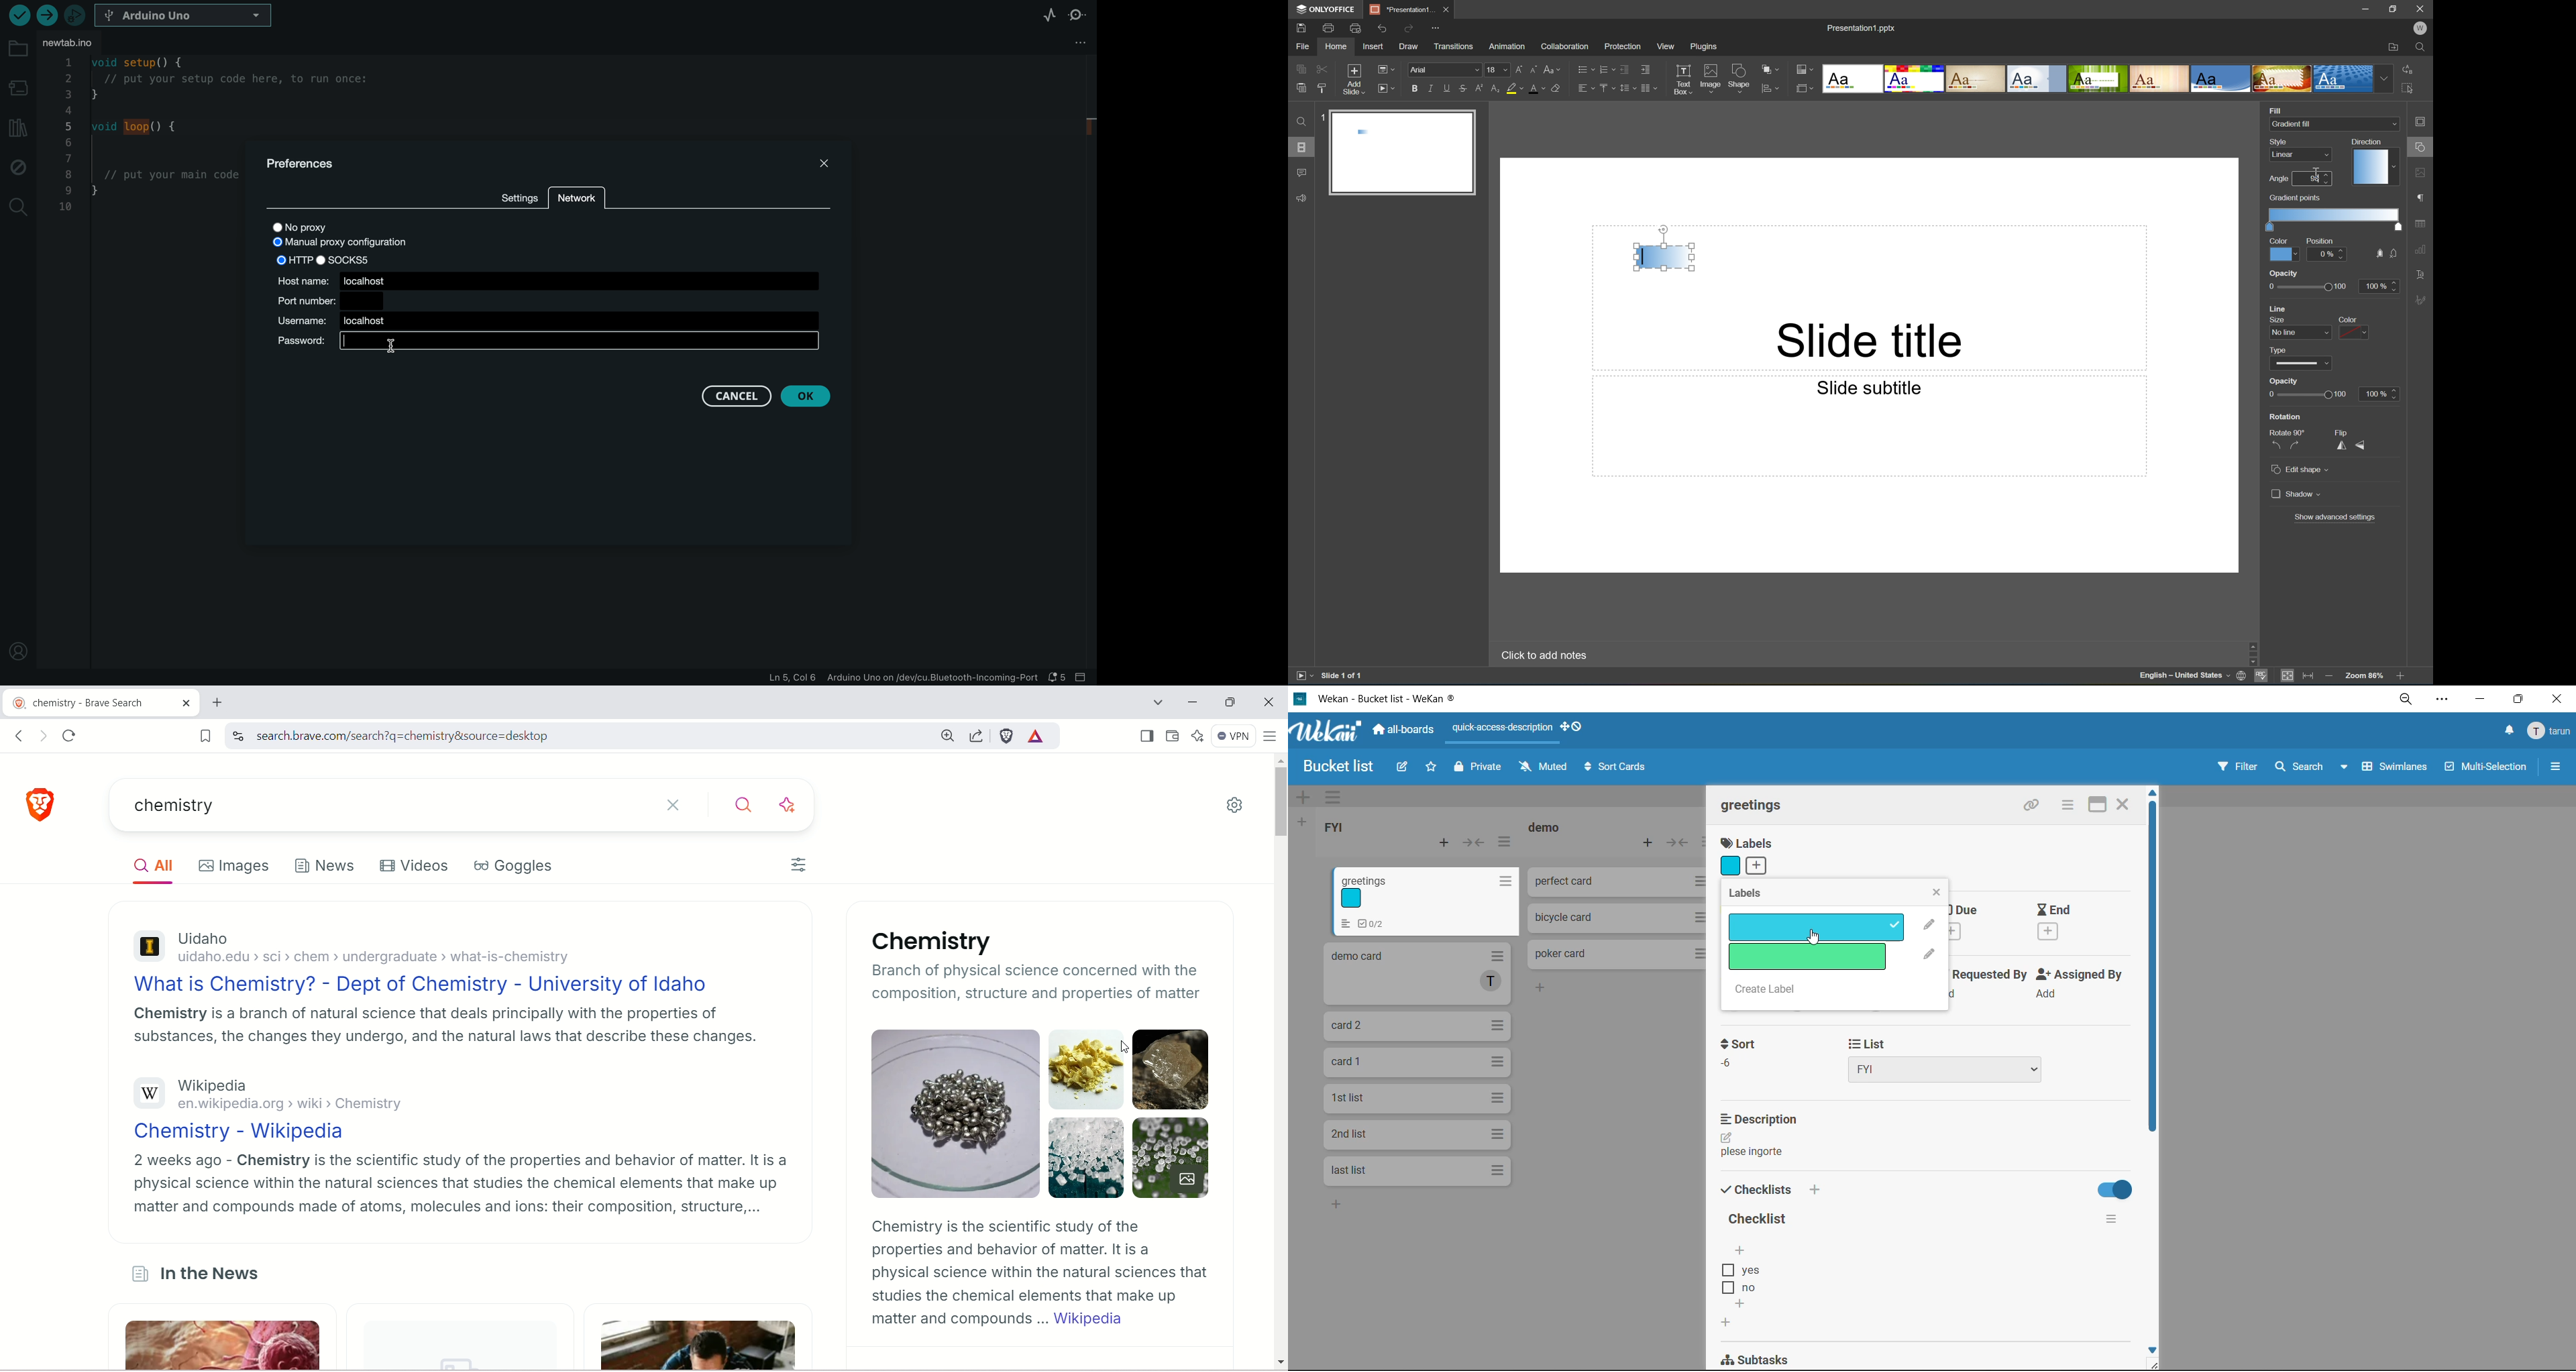 Image resolution: width=2576 pixels, height=1372 pixels. Describe the element at coordinates (1399, 9) in the screenshot. I see `Presentation1...` at that location.